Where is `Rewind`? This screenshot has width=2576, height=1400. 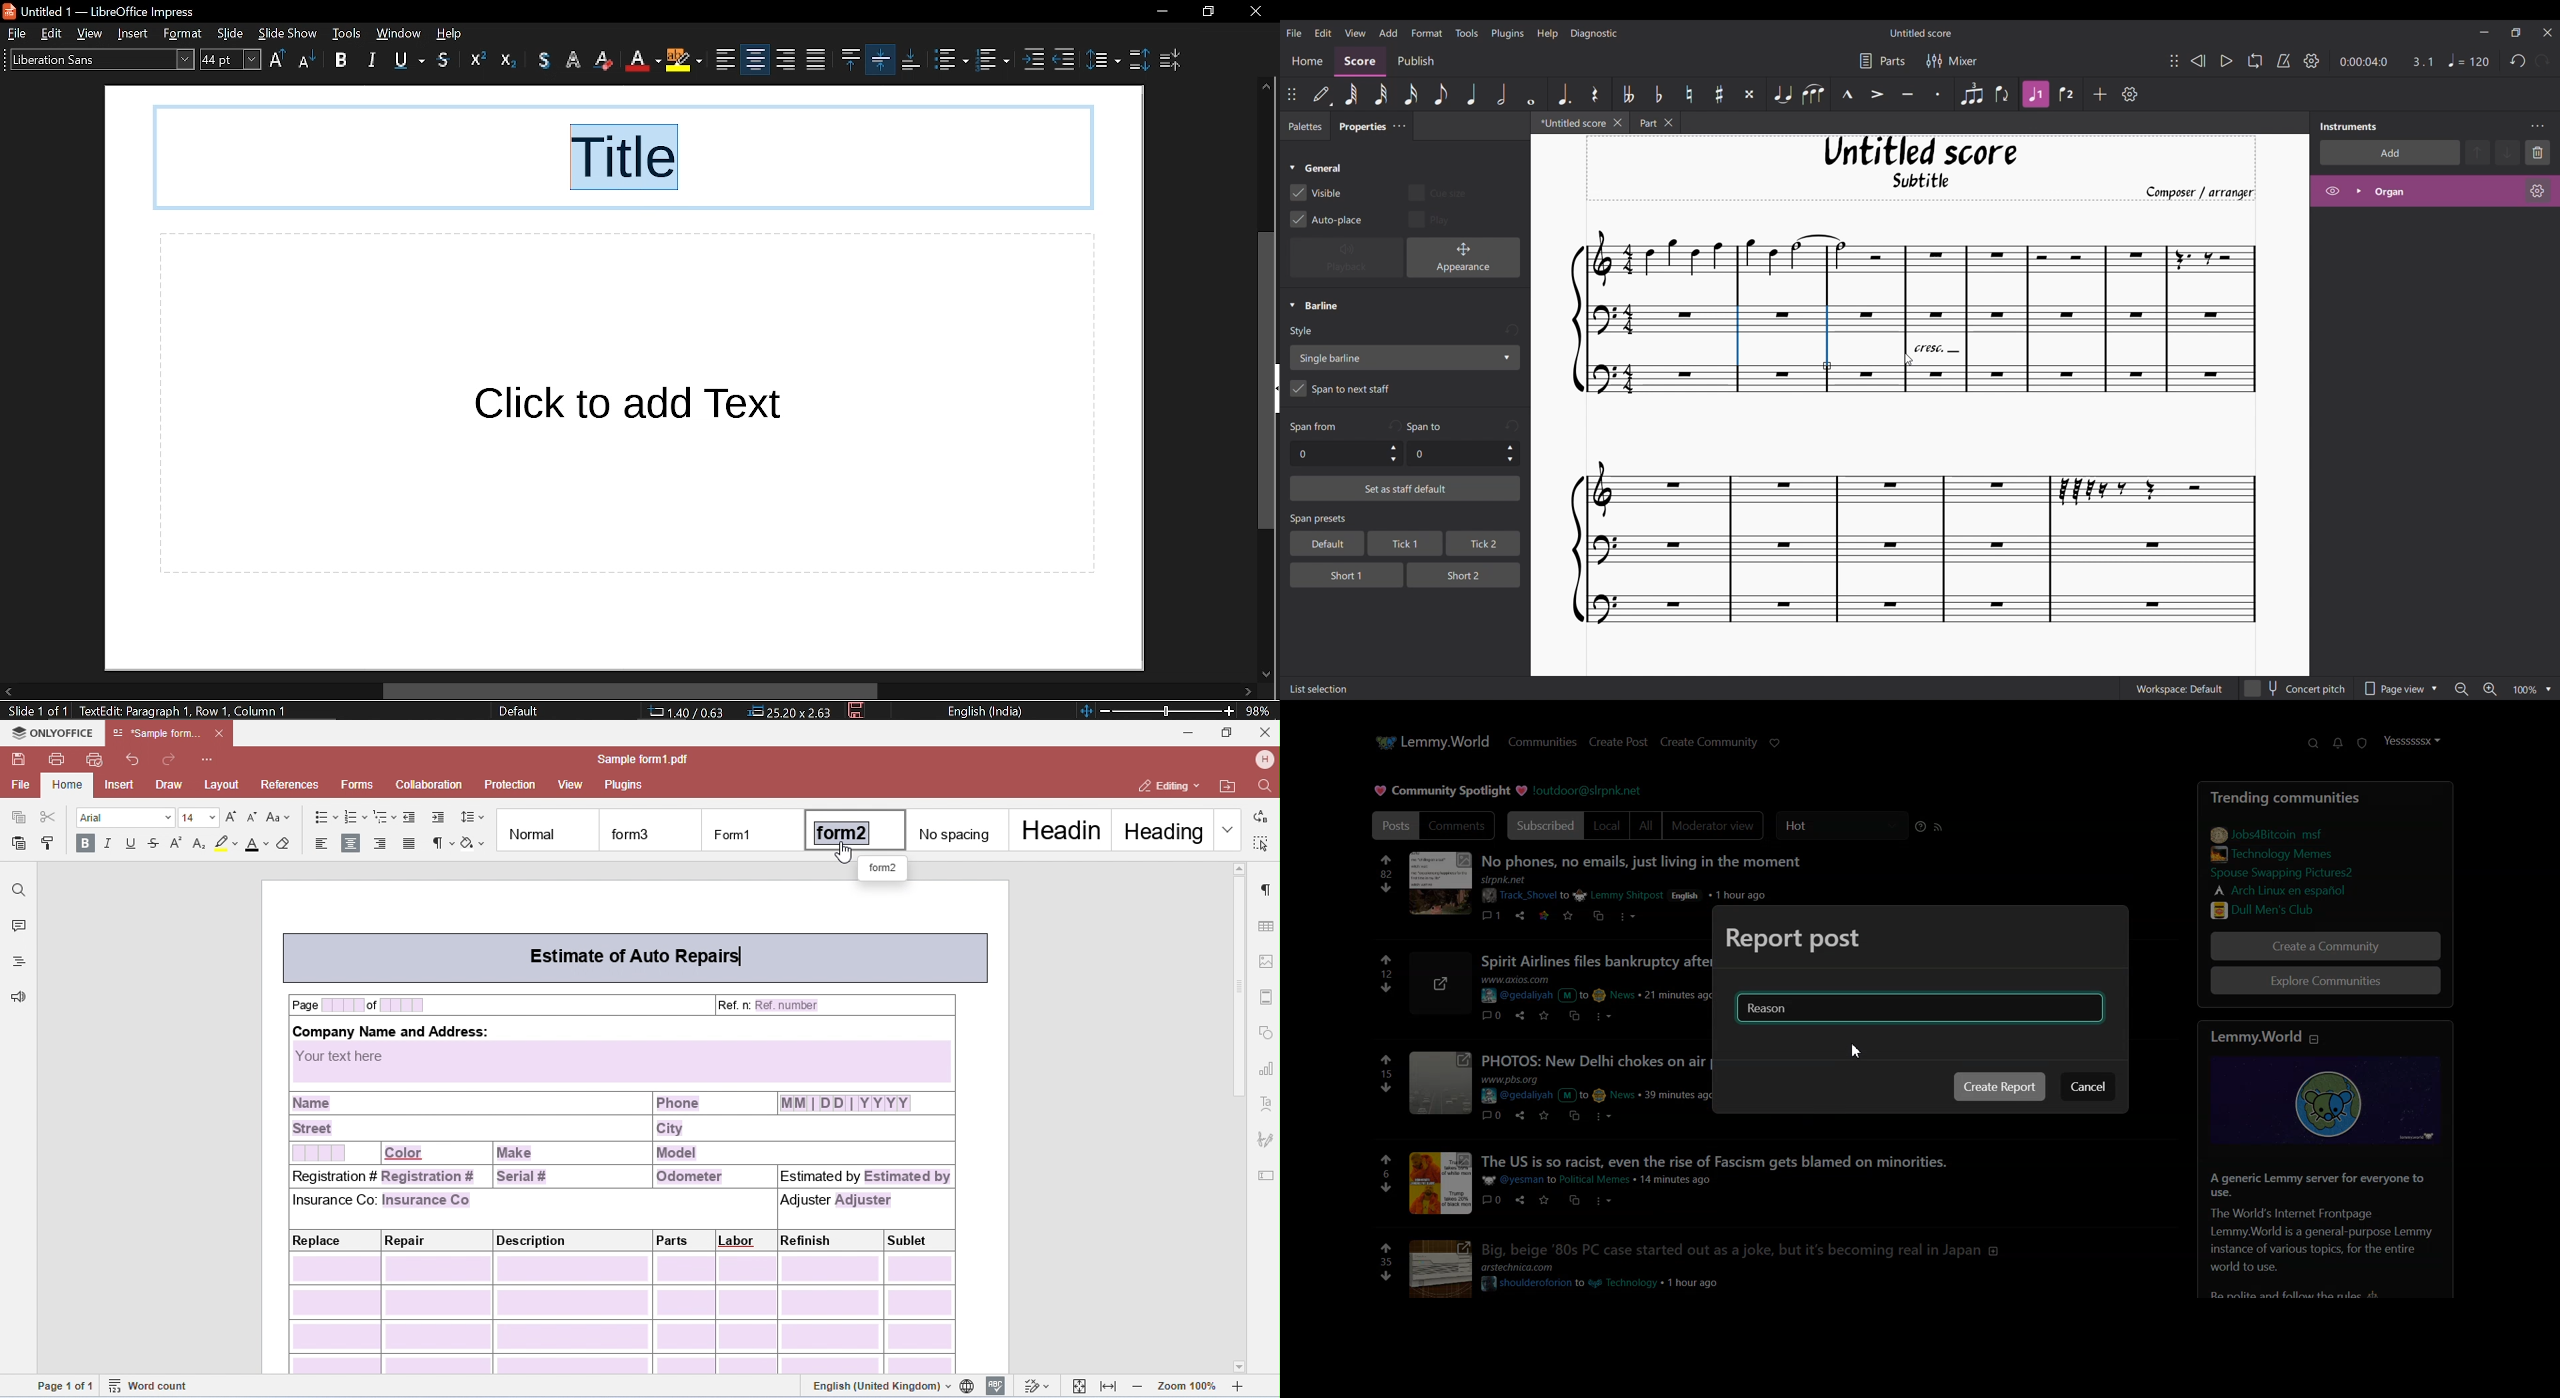
Rewind is located at coordinates (2197, 61).